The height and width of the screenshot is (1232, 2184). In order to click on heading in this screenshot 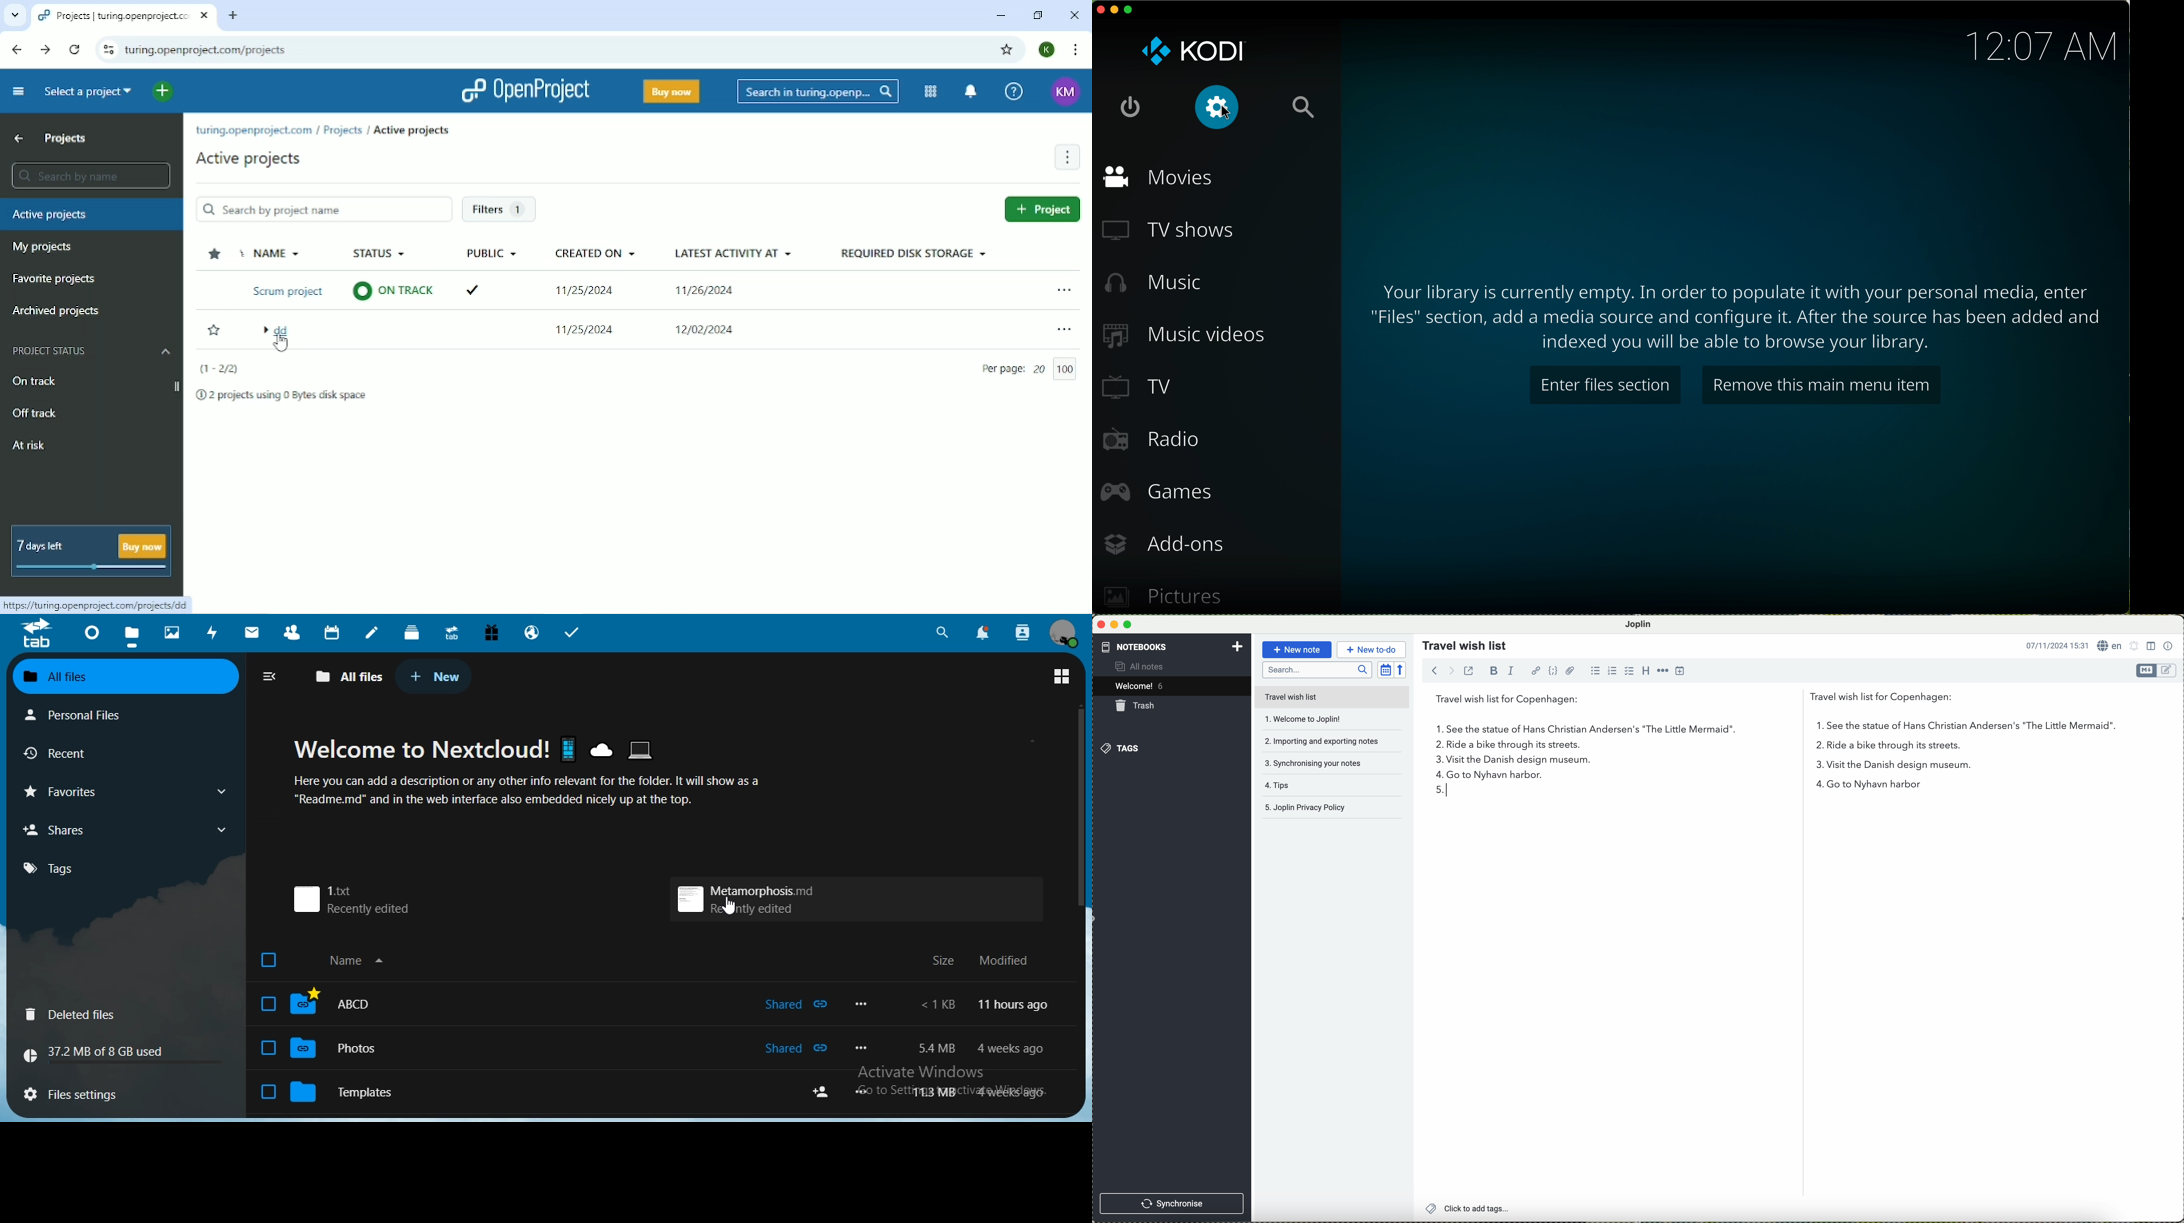, I will do `click(1644, 670)`.